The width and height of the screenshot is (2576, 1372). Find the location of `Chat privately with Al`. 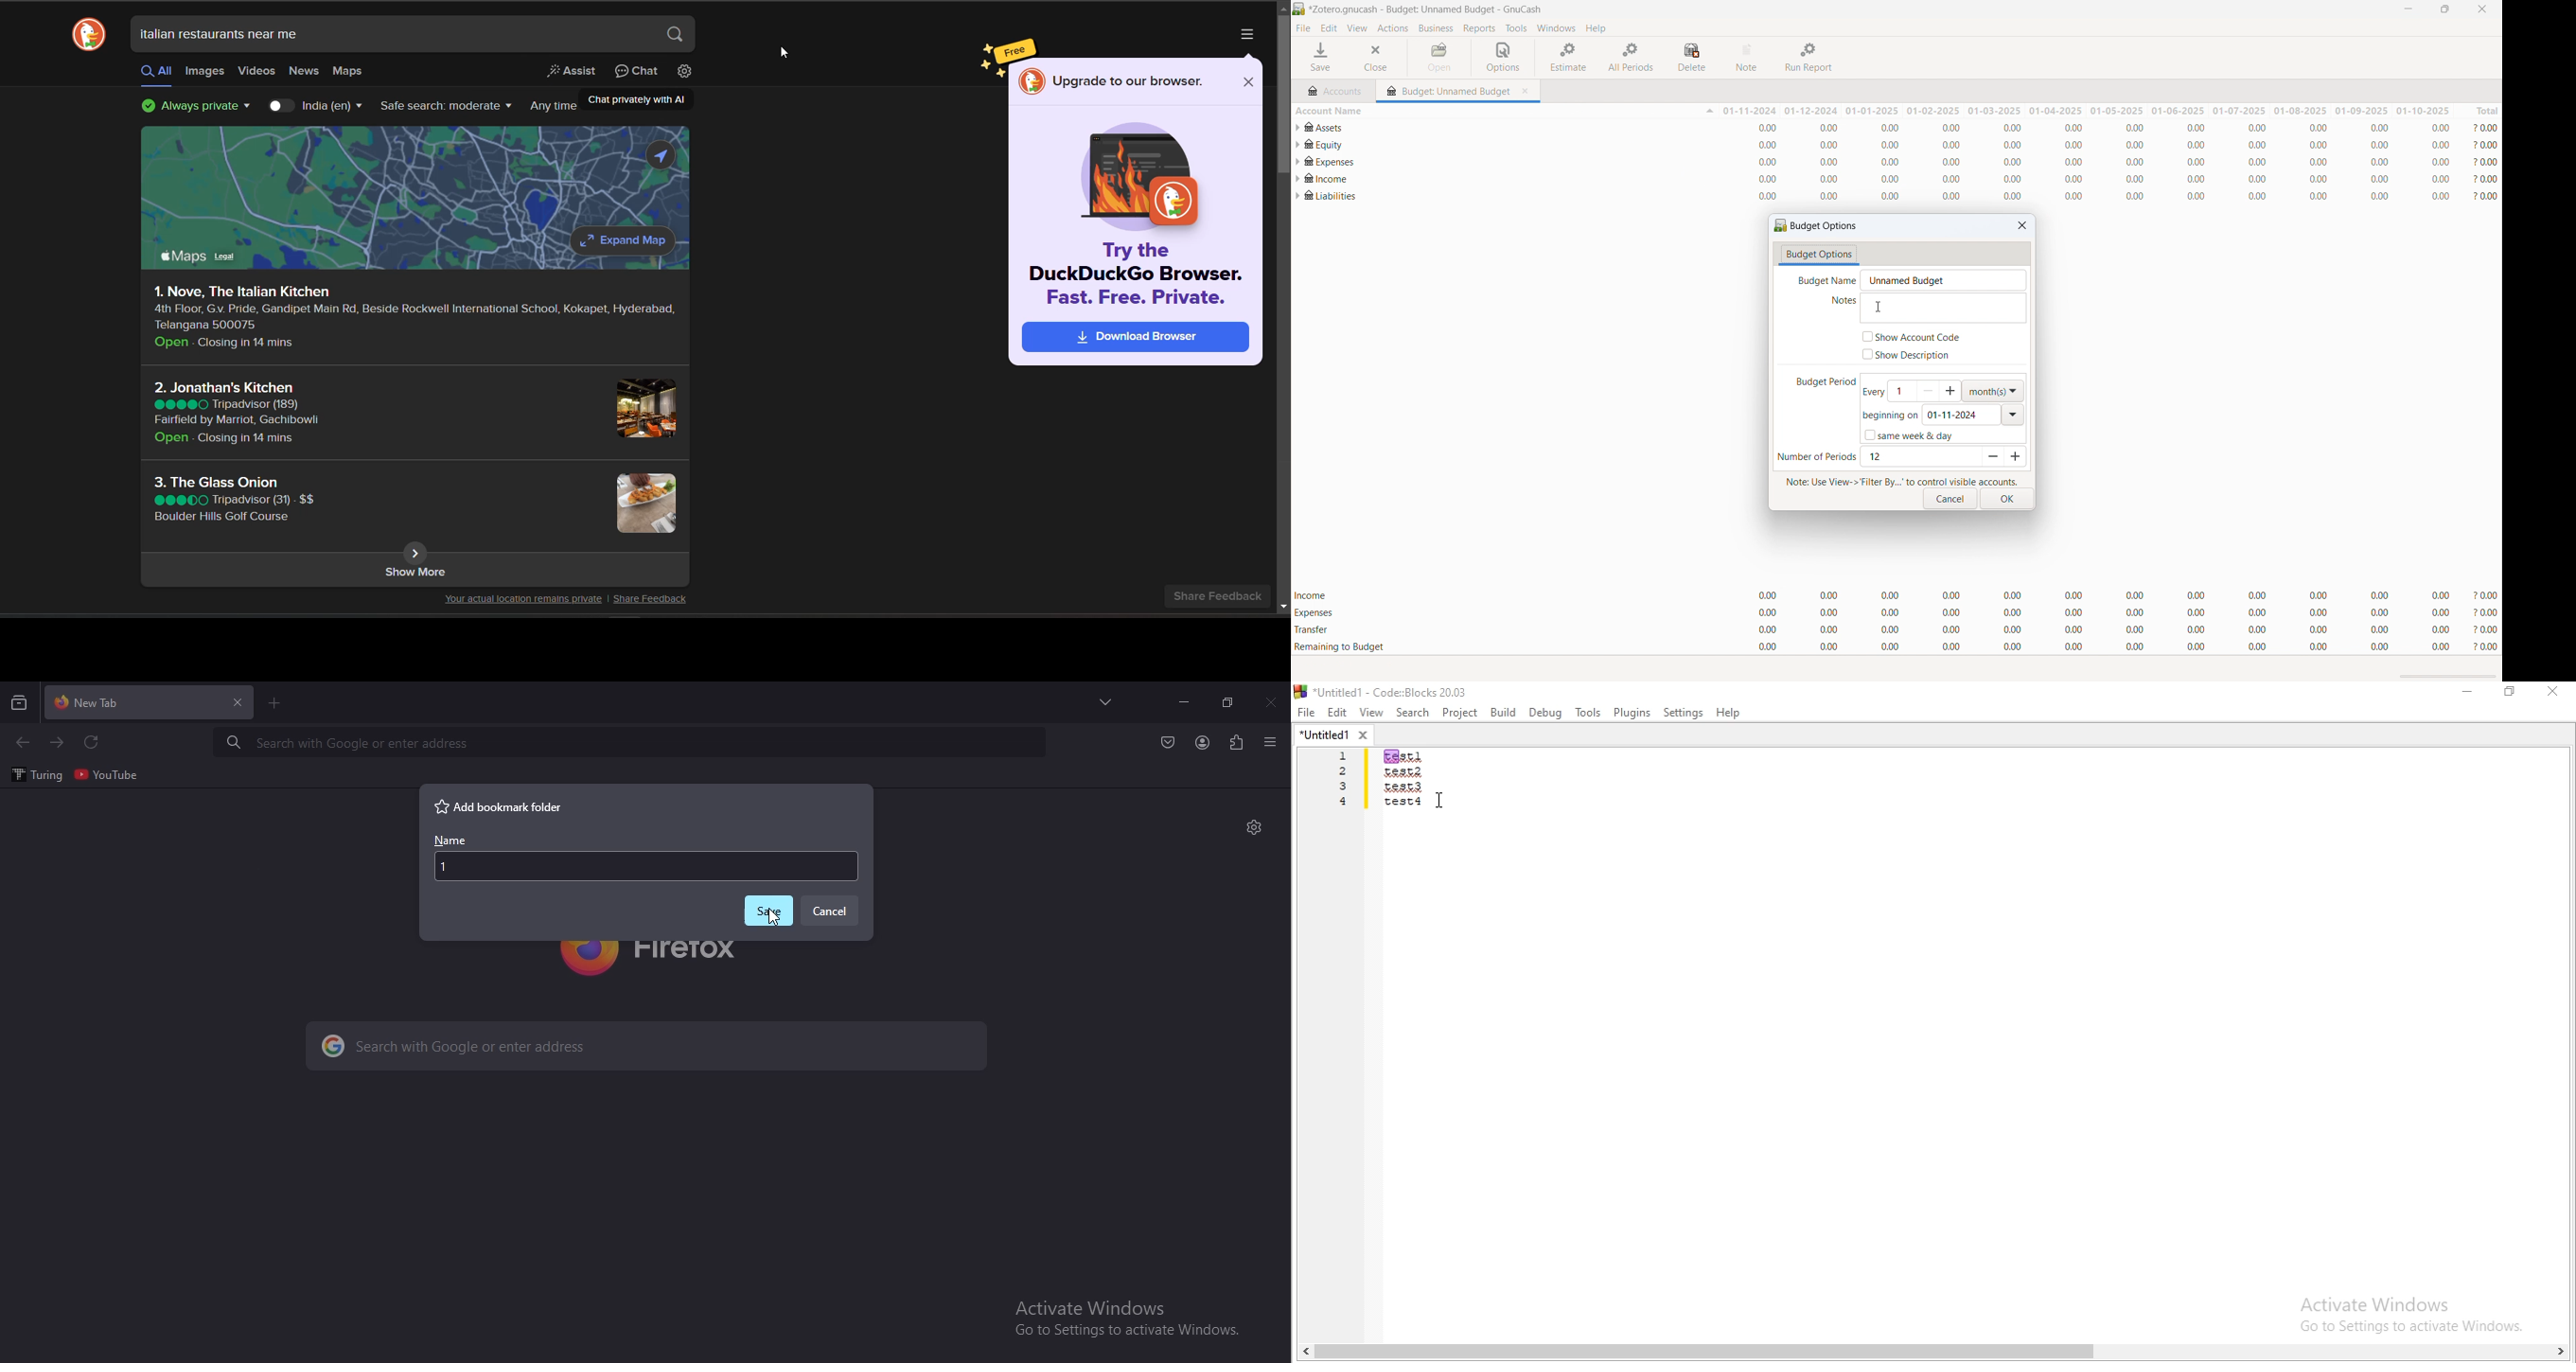

Chat privately with Al is located at coordinates (637, 100).